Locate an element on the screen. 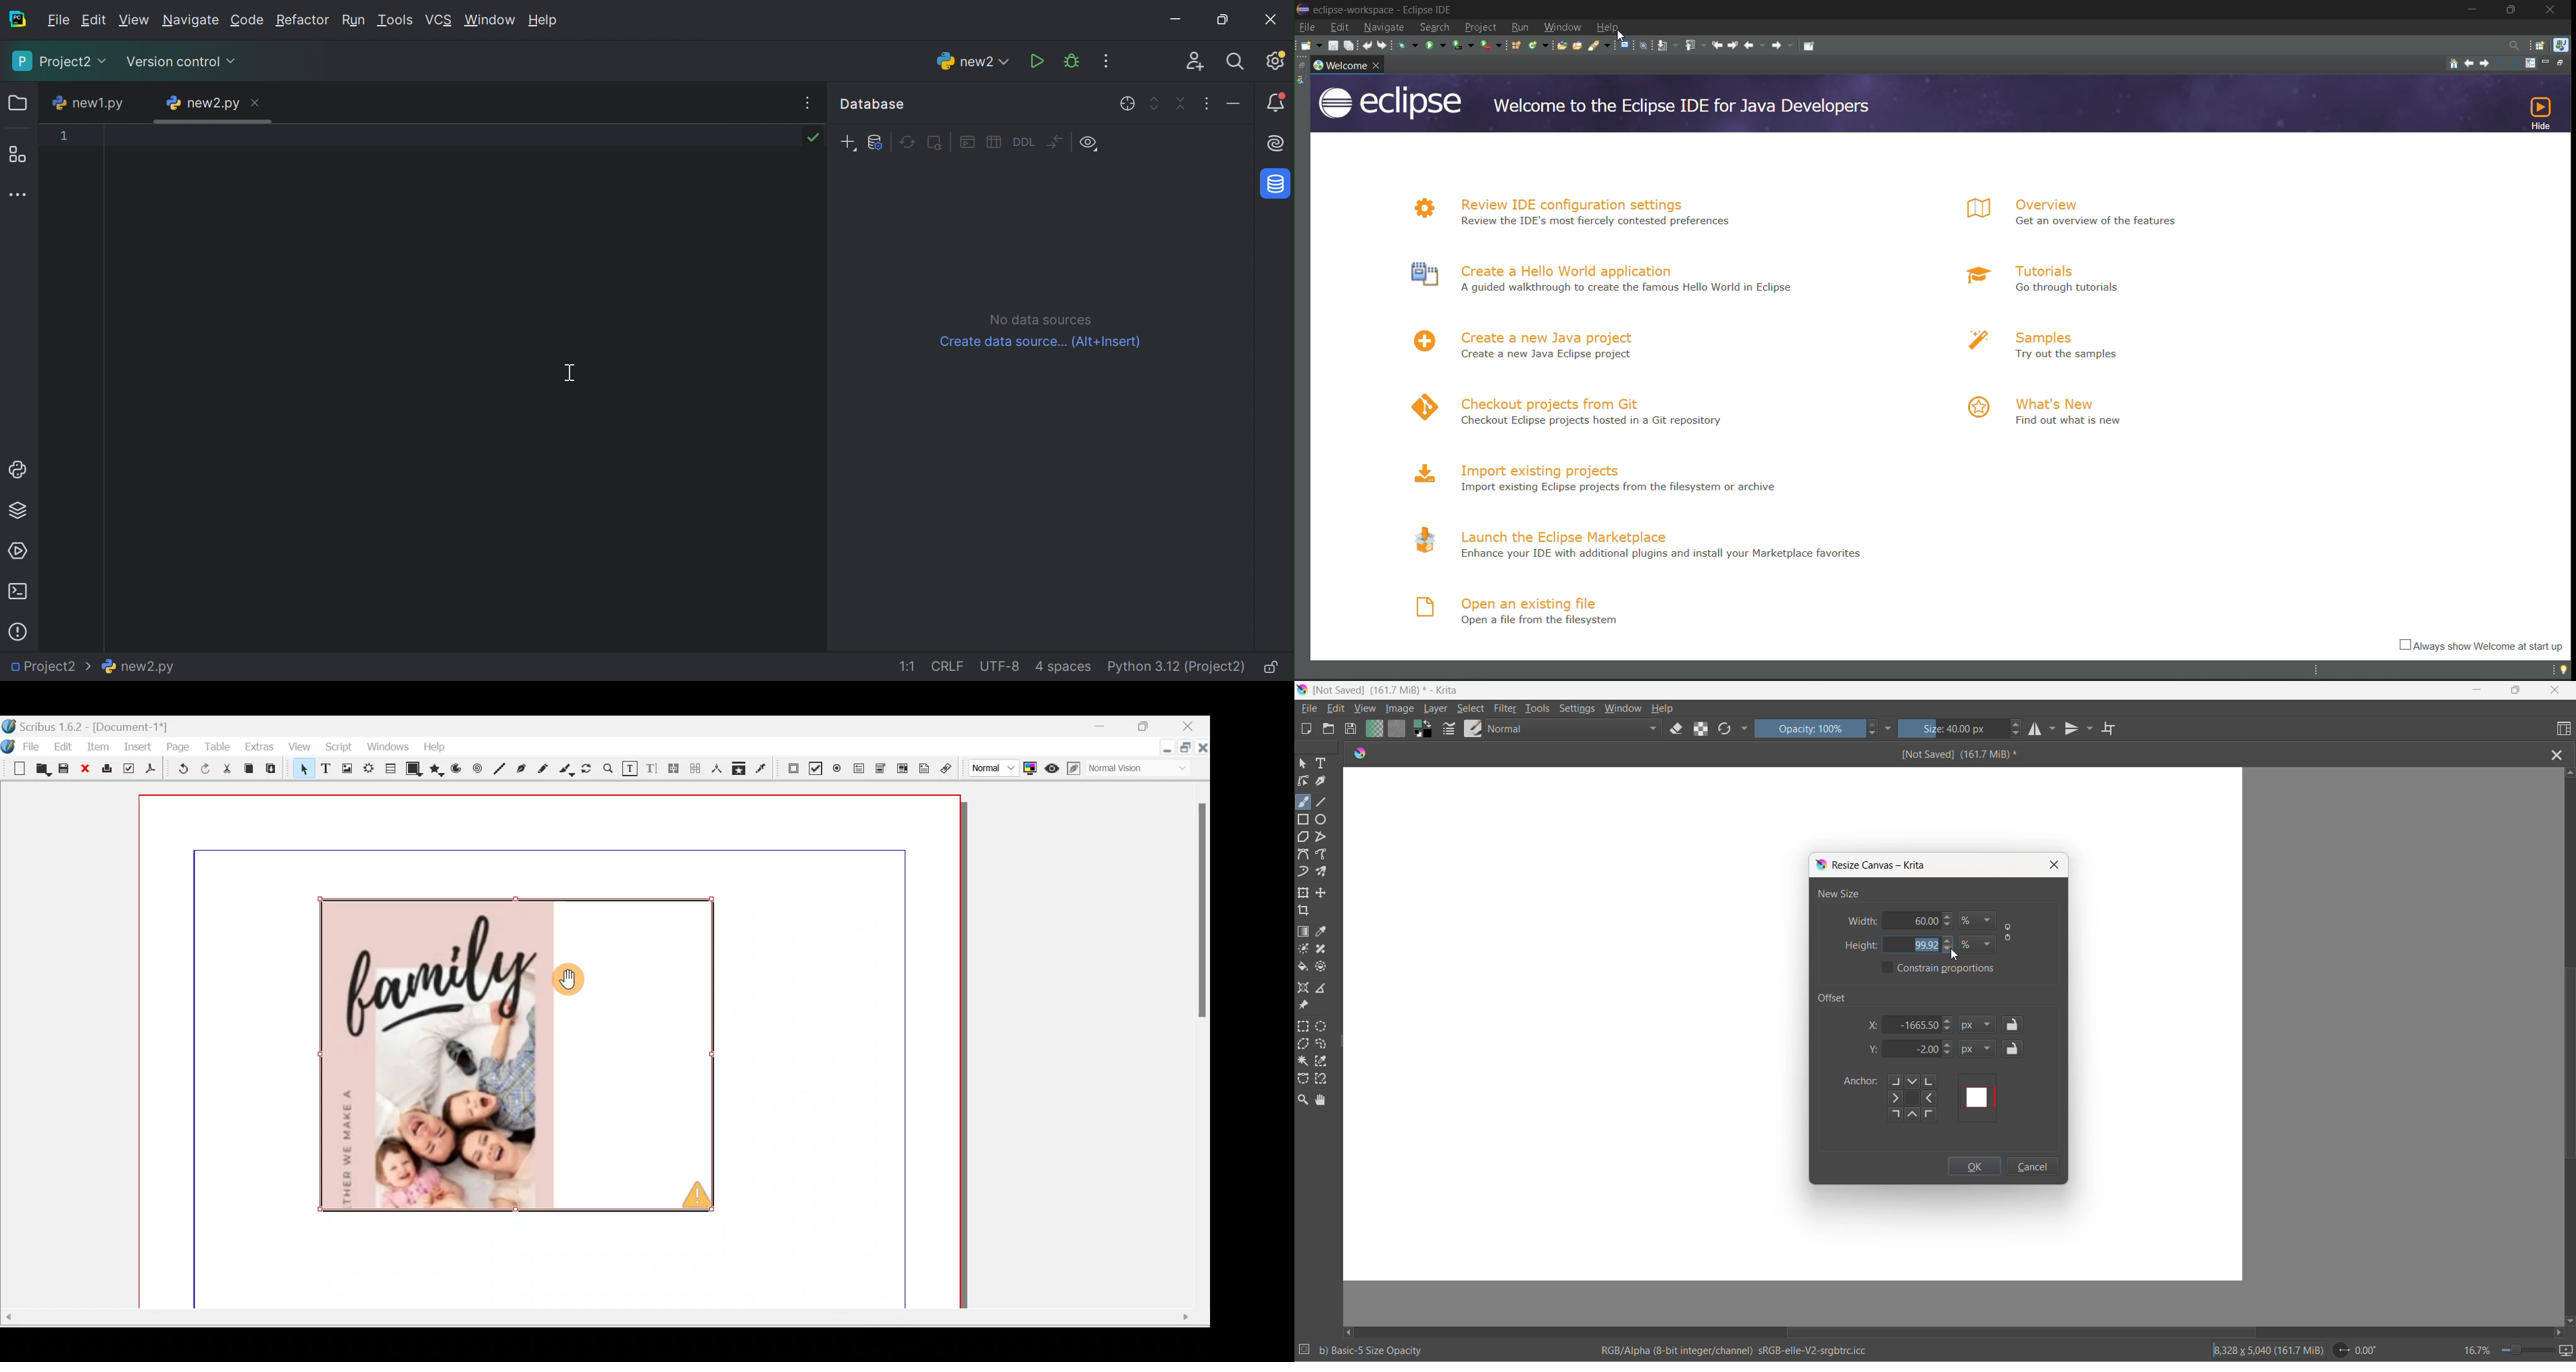 The image size is (2576, 1372). constant proportions checkbox is located at coordinates (1889, 969).